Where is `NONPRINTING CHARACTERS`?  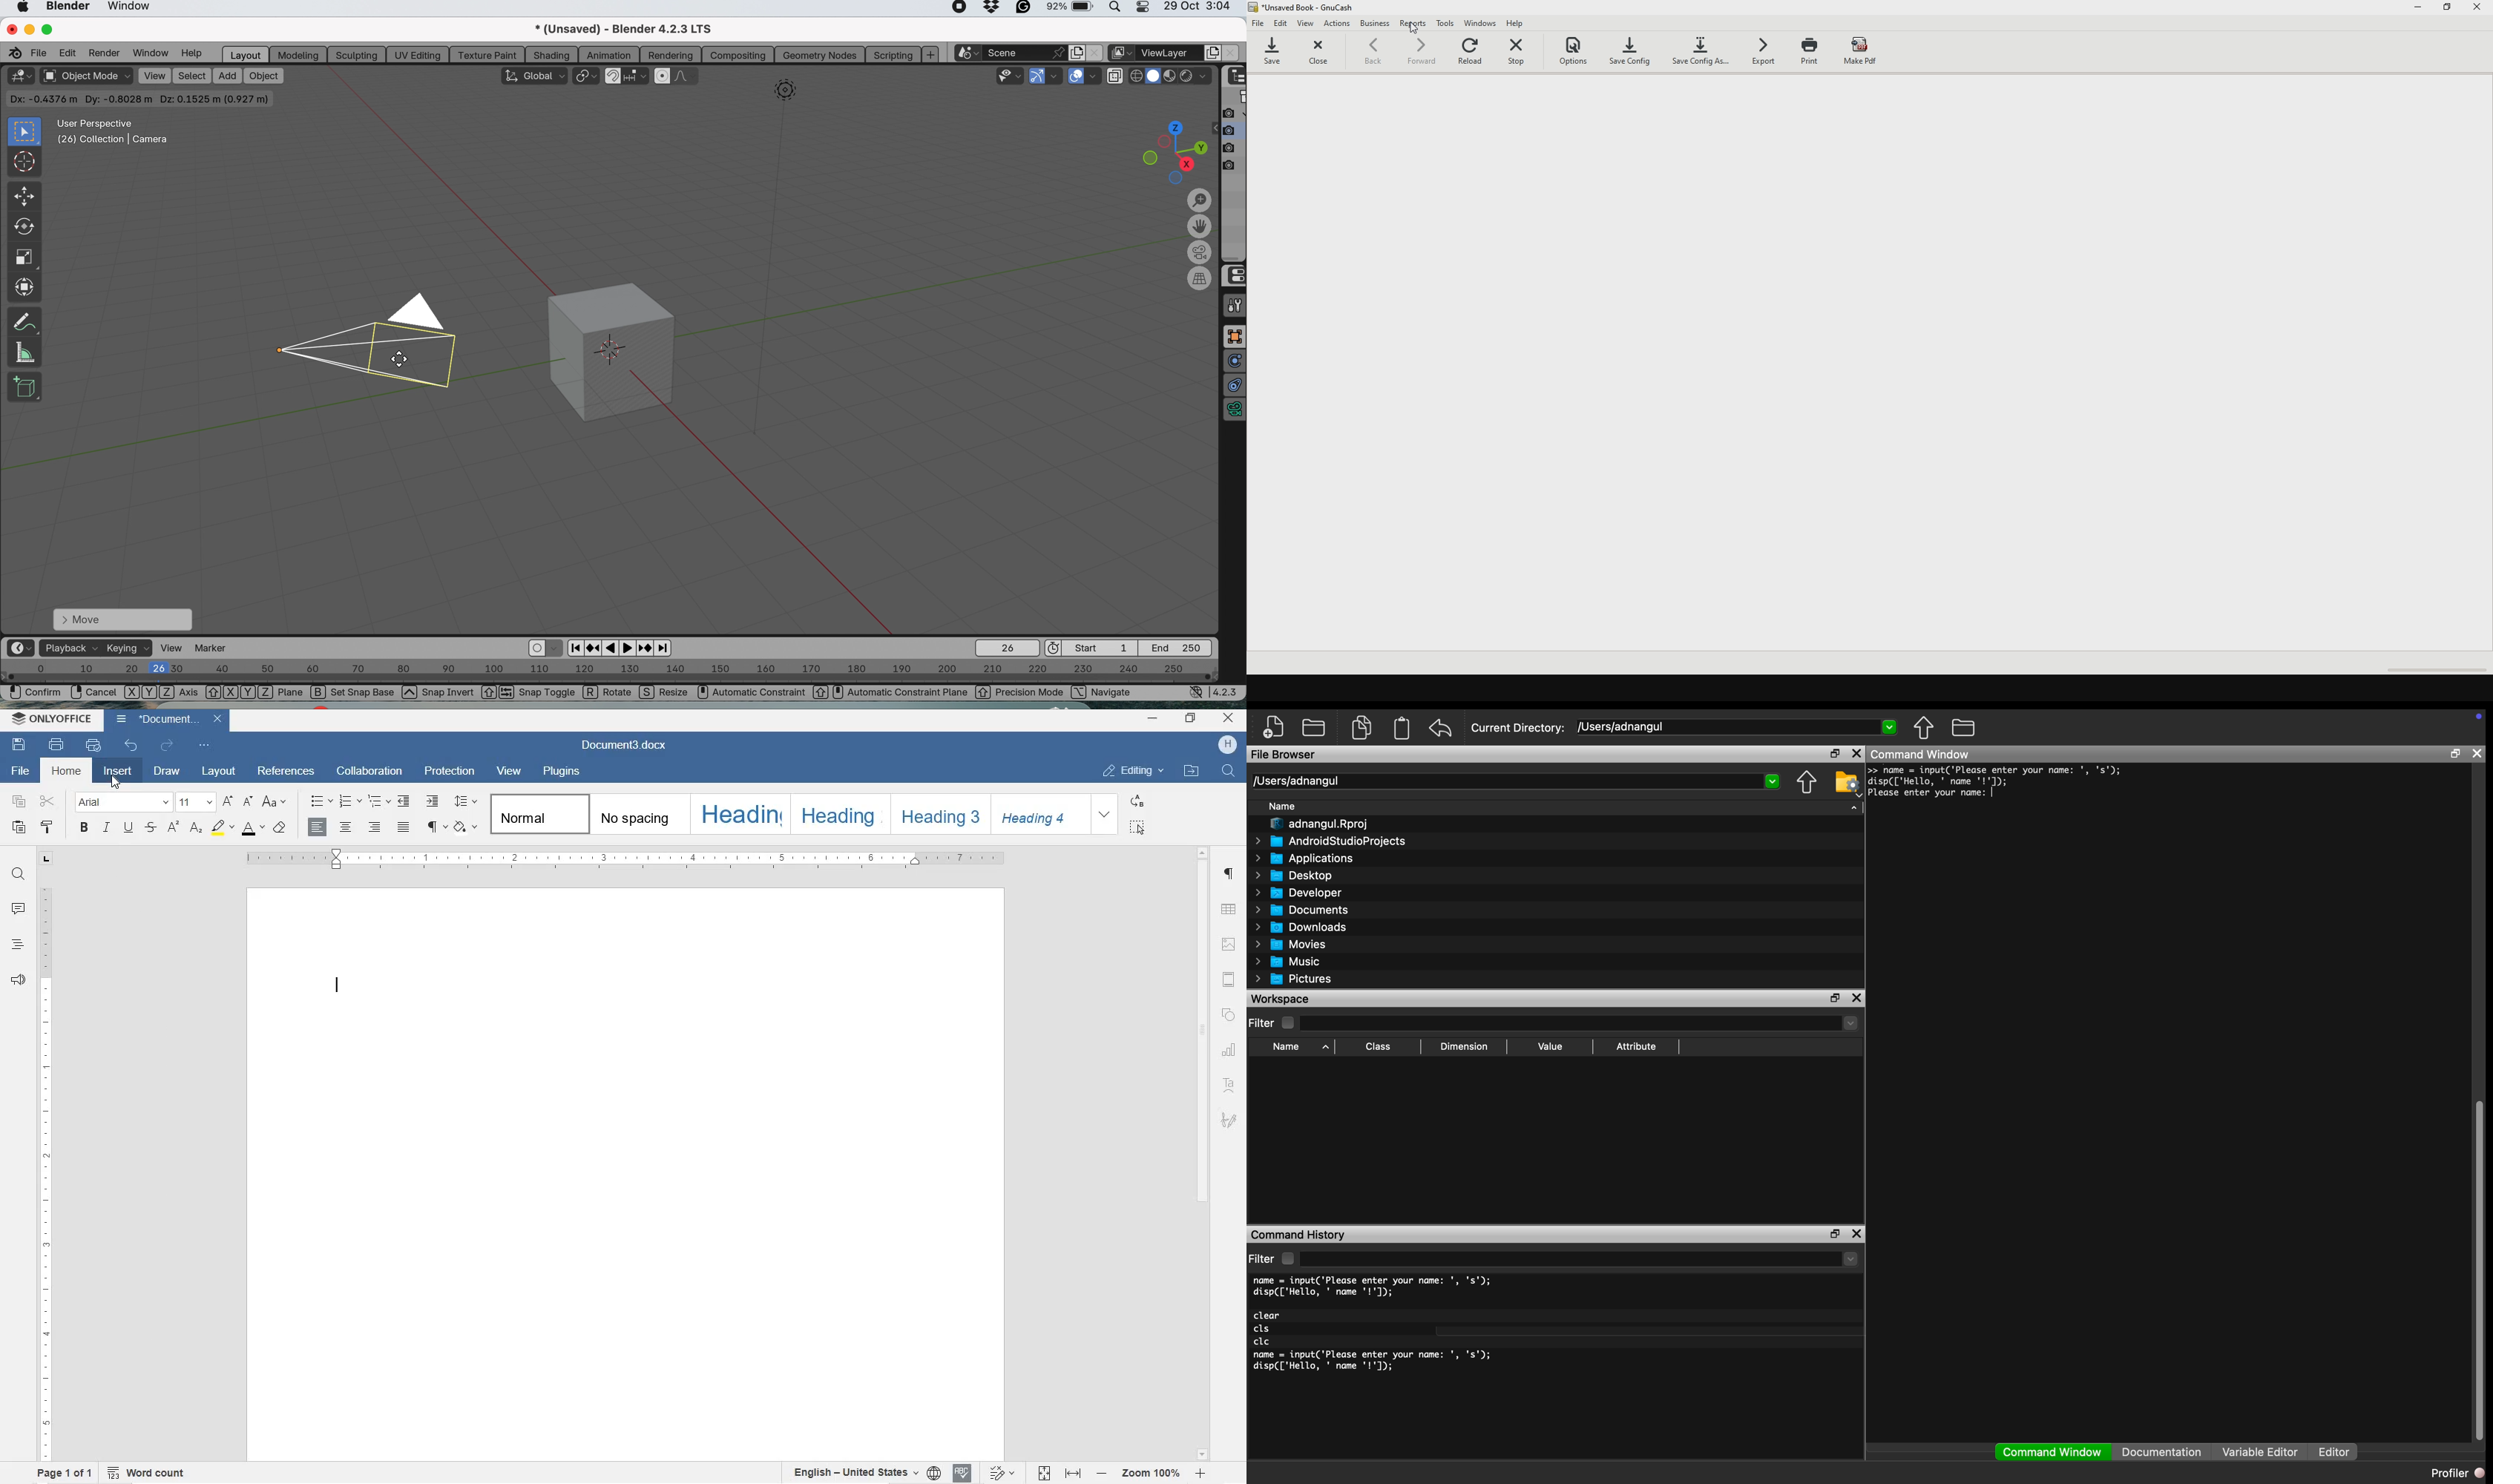 NONPRINTING CHARACTERS is located at coordinates (435, 827).